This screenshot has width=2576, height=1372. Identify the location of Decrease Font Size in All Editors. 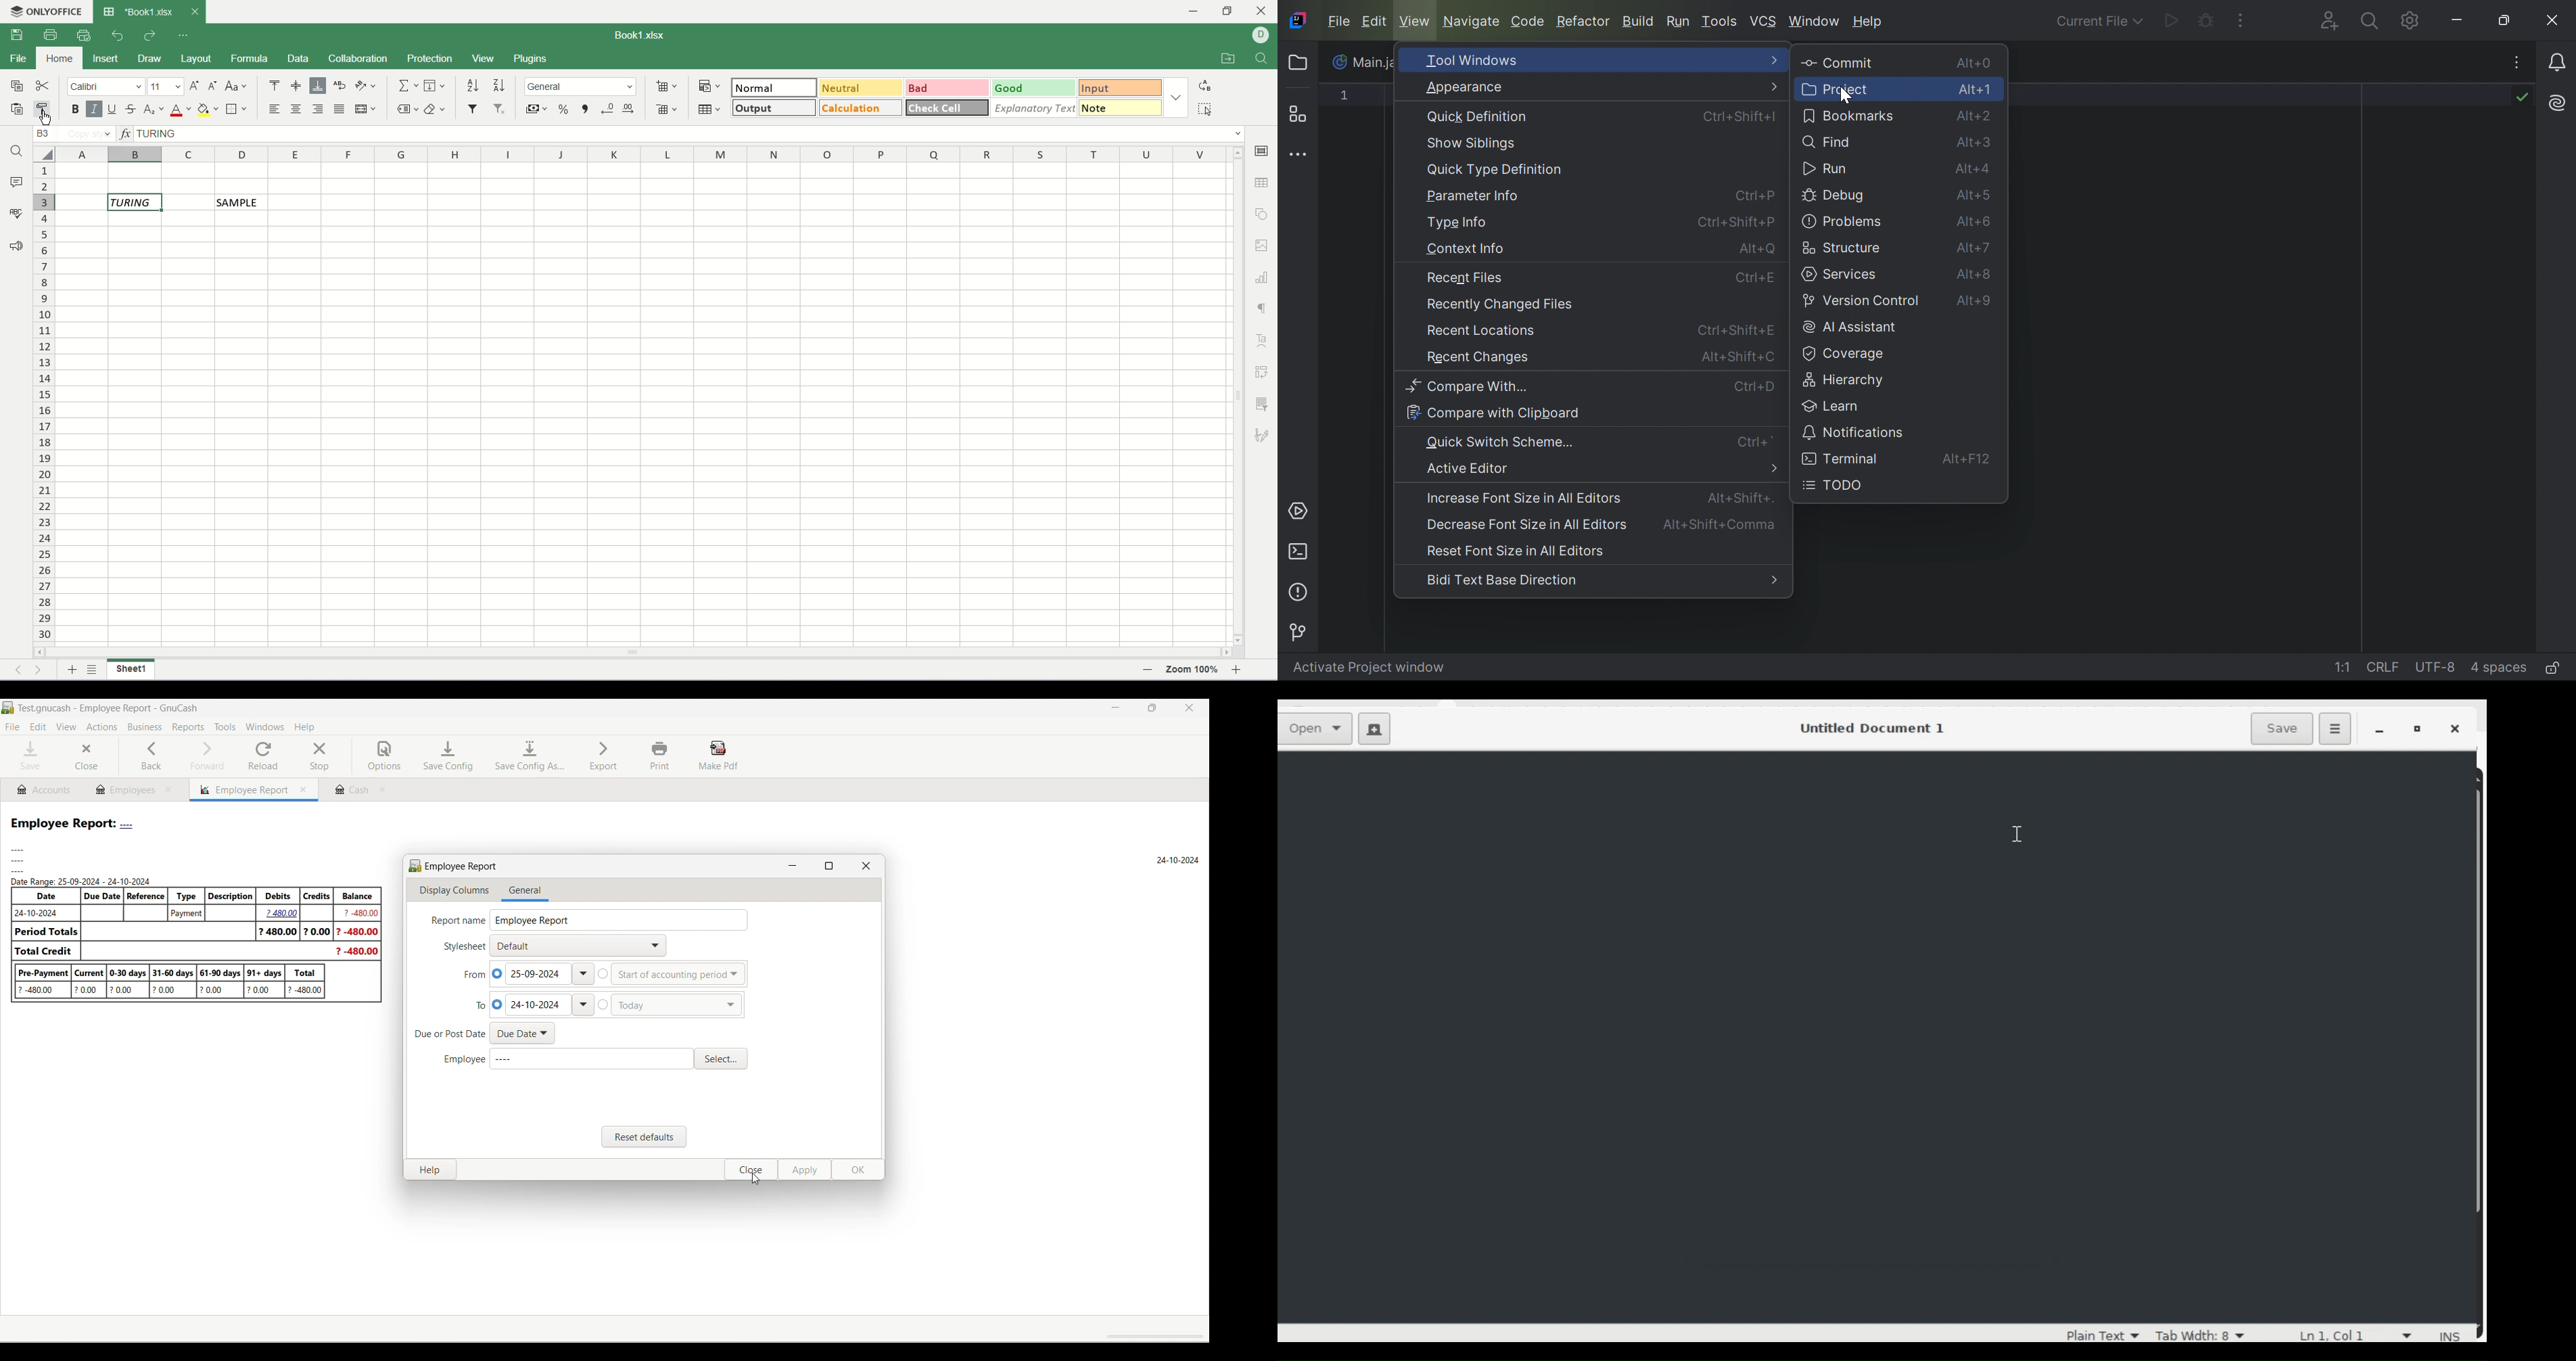
(1524, 524).